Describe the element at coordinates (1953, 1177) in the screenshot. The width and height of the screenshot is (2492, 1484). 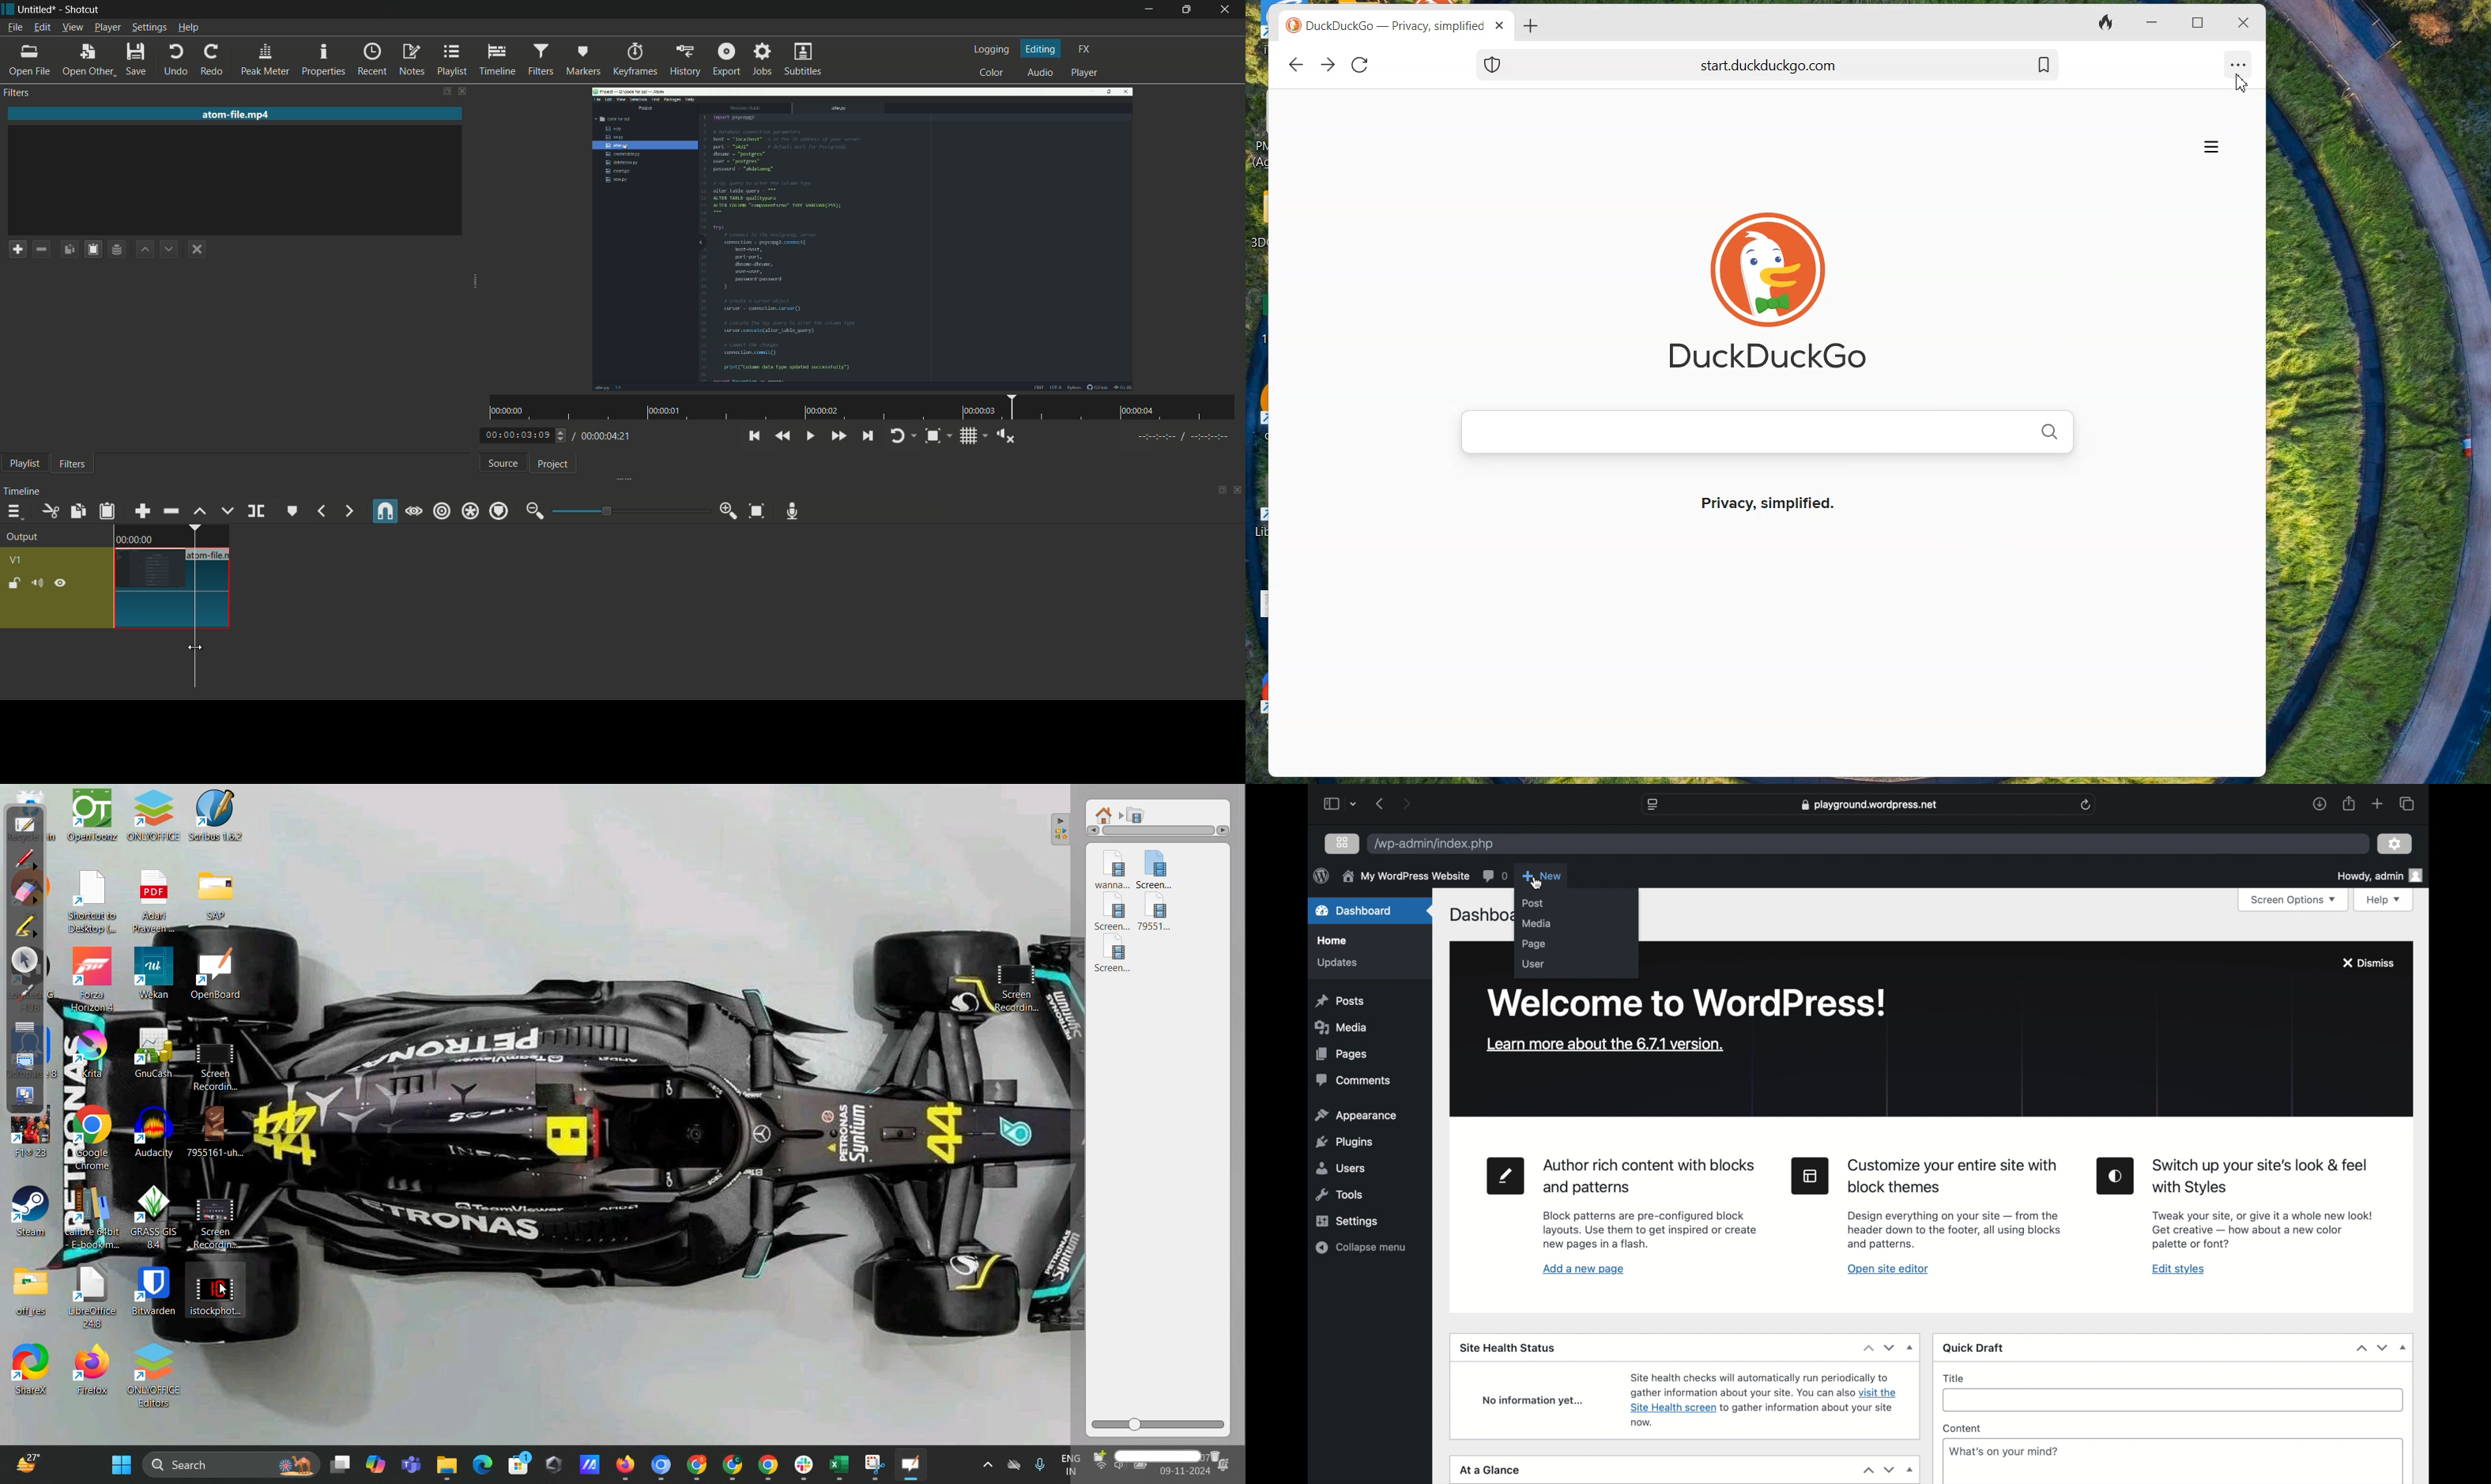
I see `heading` at that location.